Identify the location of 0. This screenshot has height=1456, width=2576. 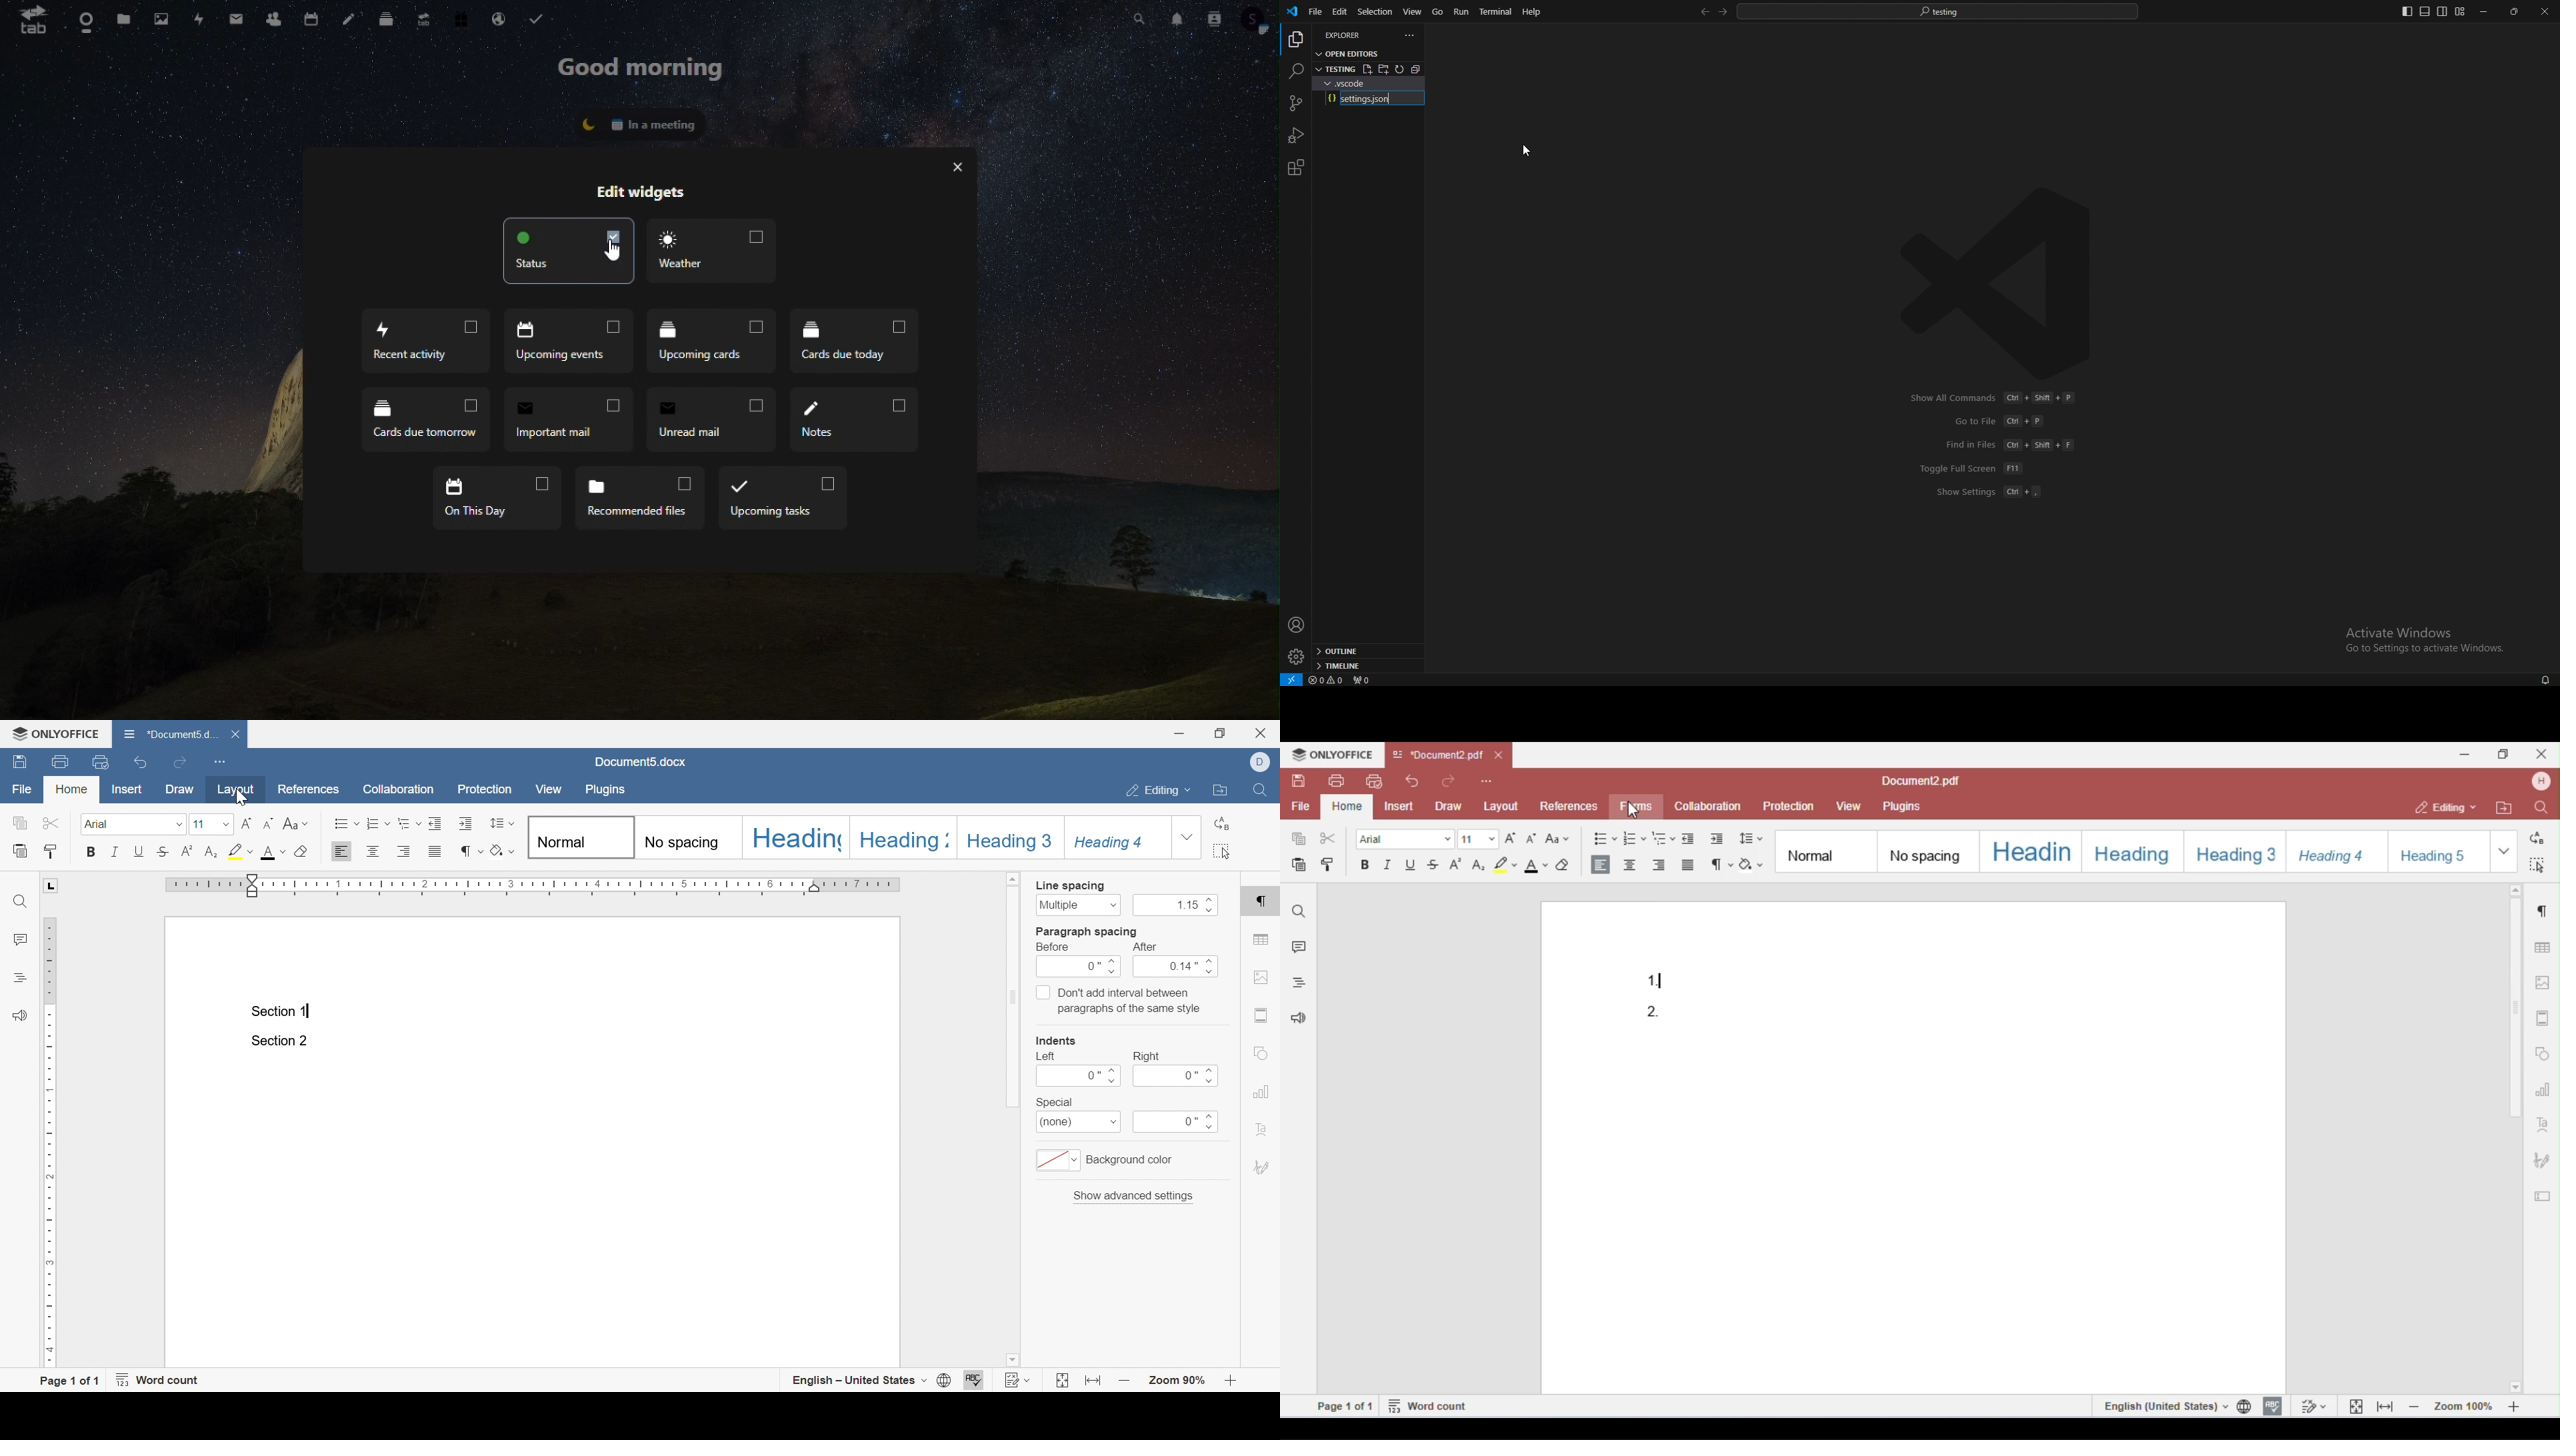
(1178, 1076).